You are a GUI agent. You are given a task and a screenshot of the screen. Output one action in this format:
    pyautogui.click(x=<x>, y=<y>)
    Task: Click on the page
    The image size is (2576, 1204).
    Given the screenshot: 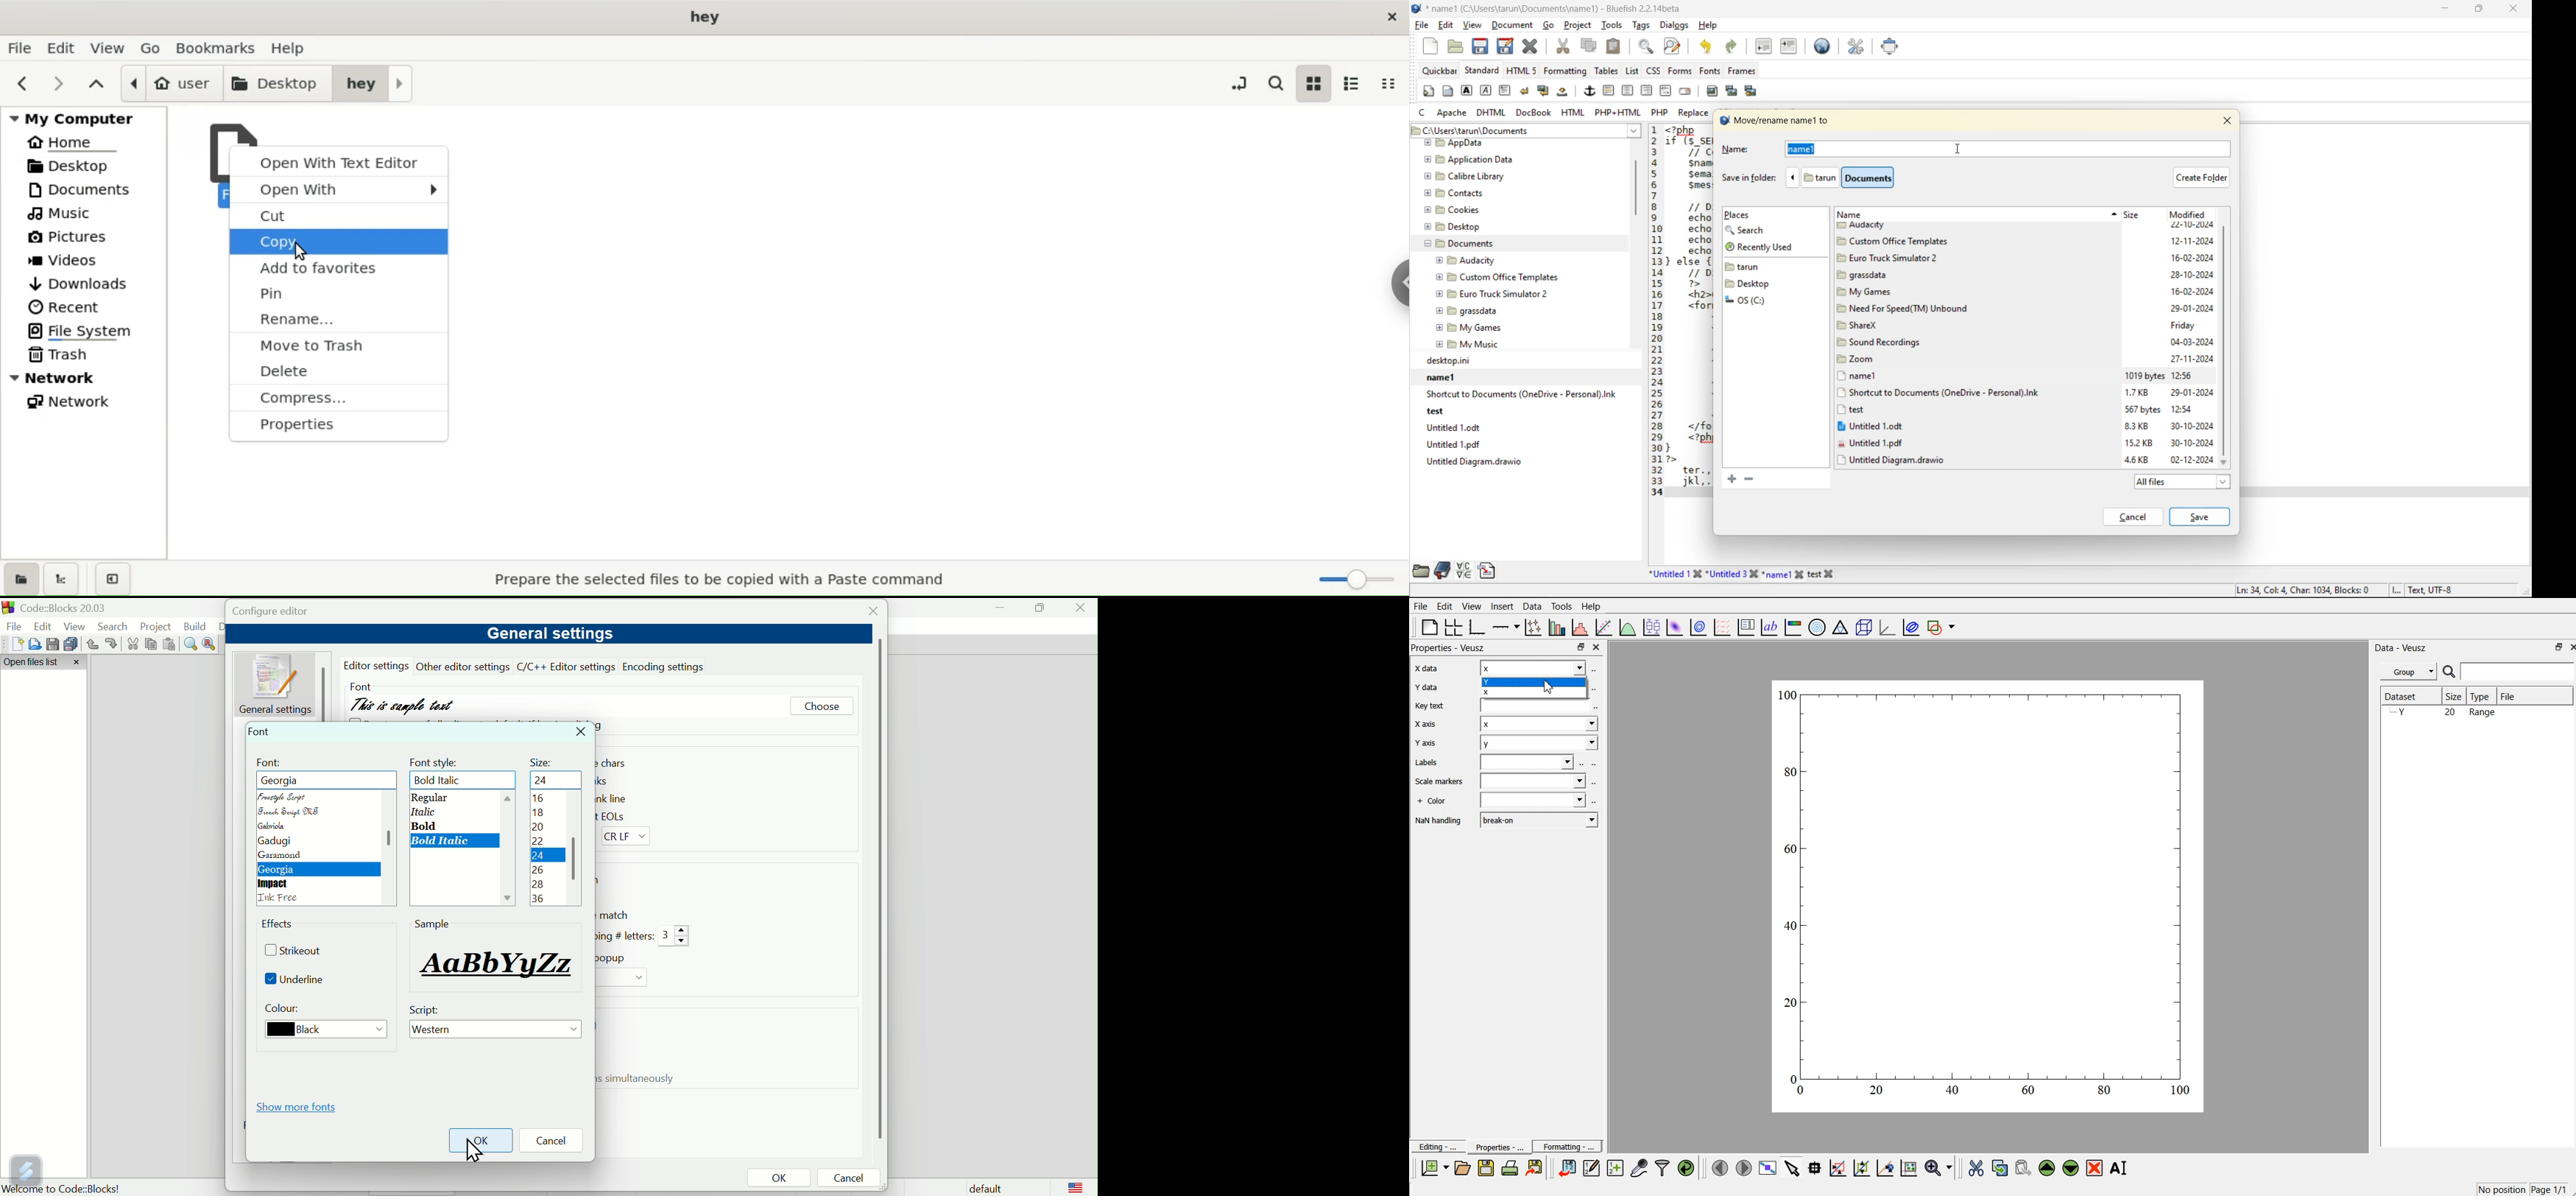 What is the action you would take?
    pyautogui.click(x=1990, y=895)
    